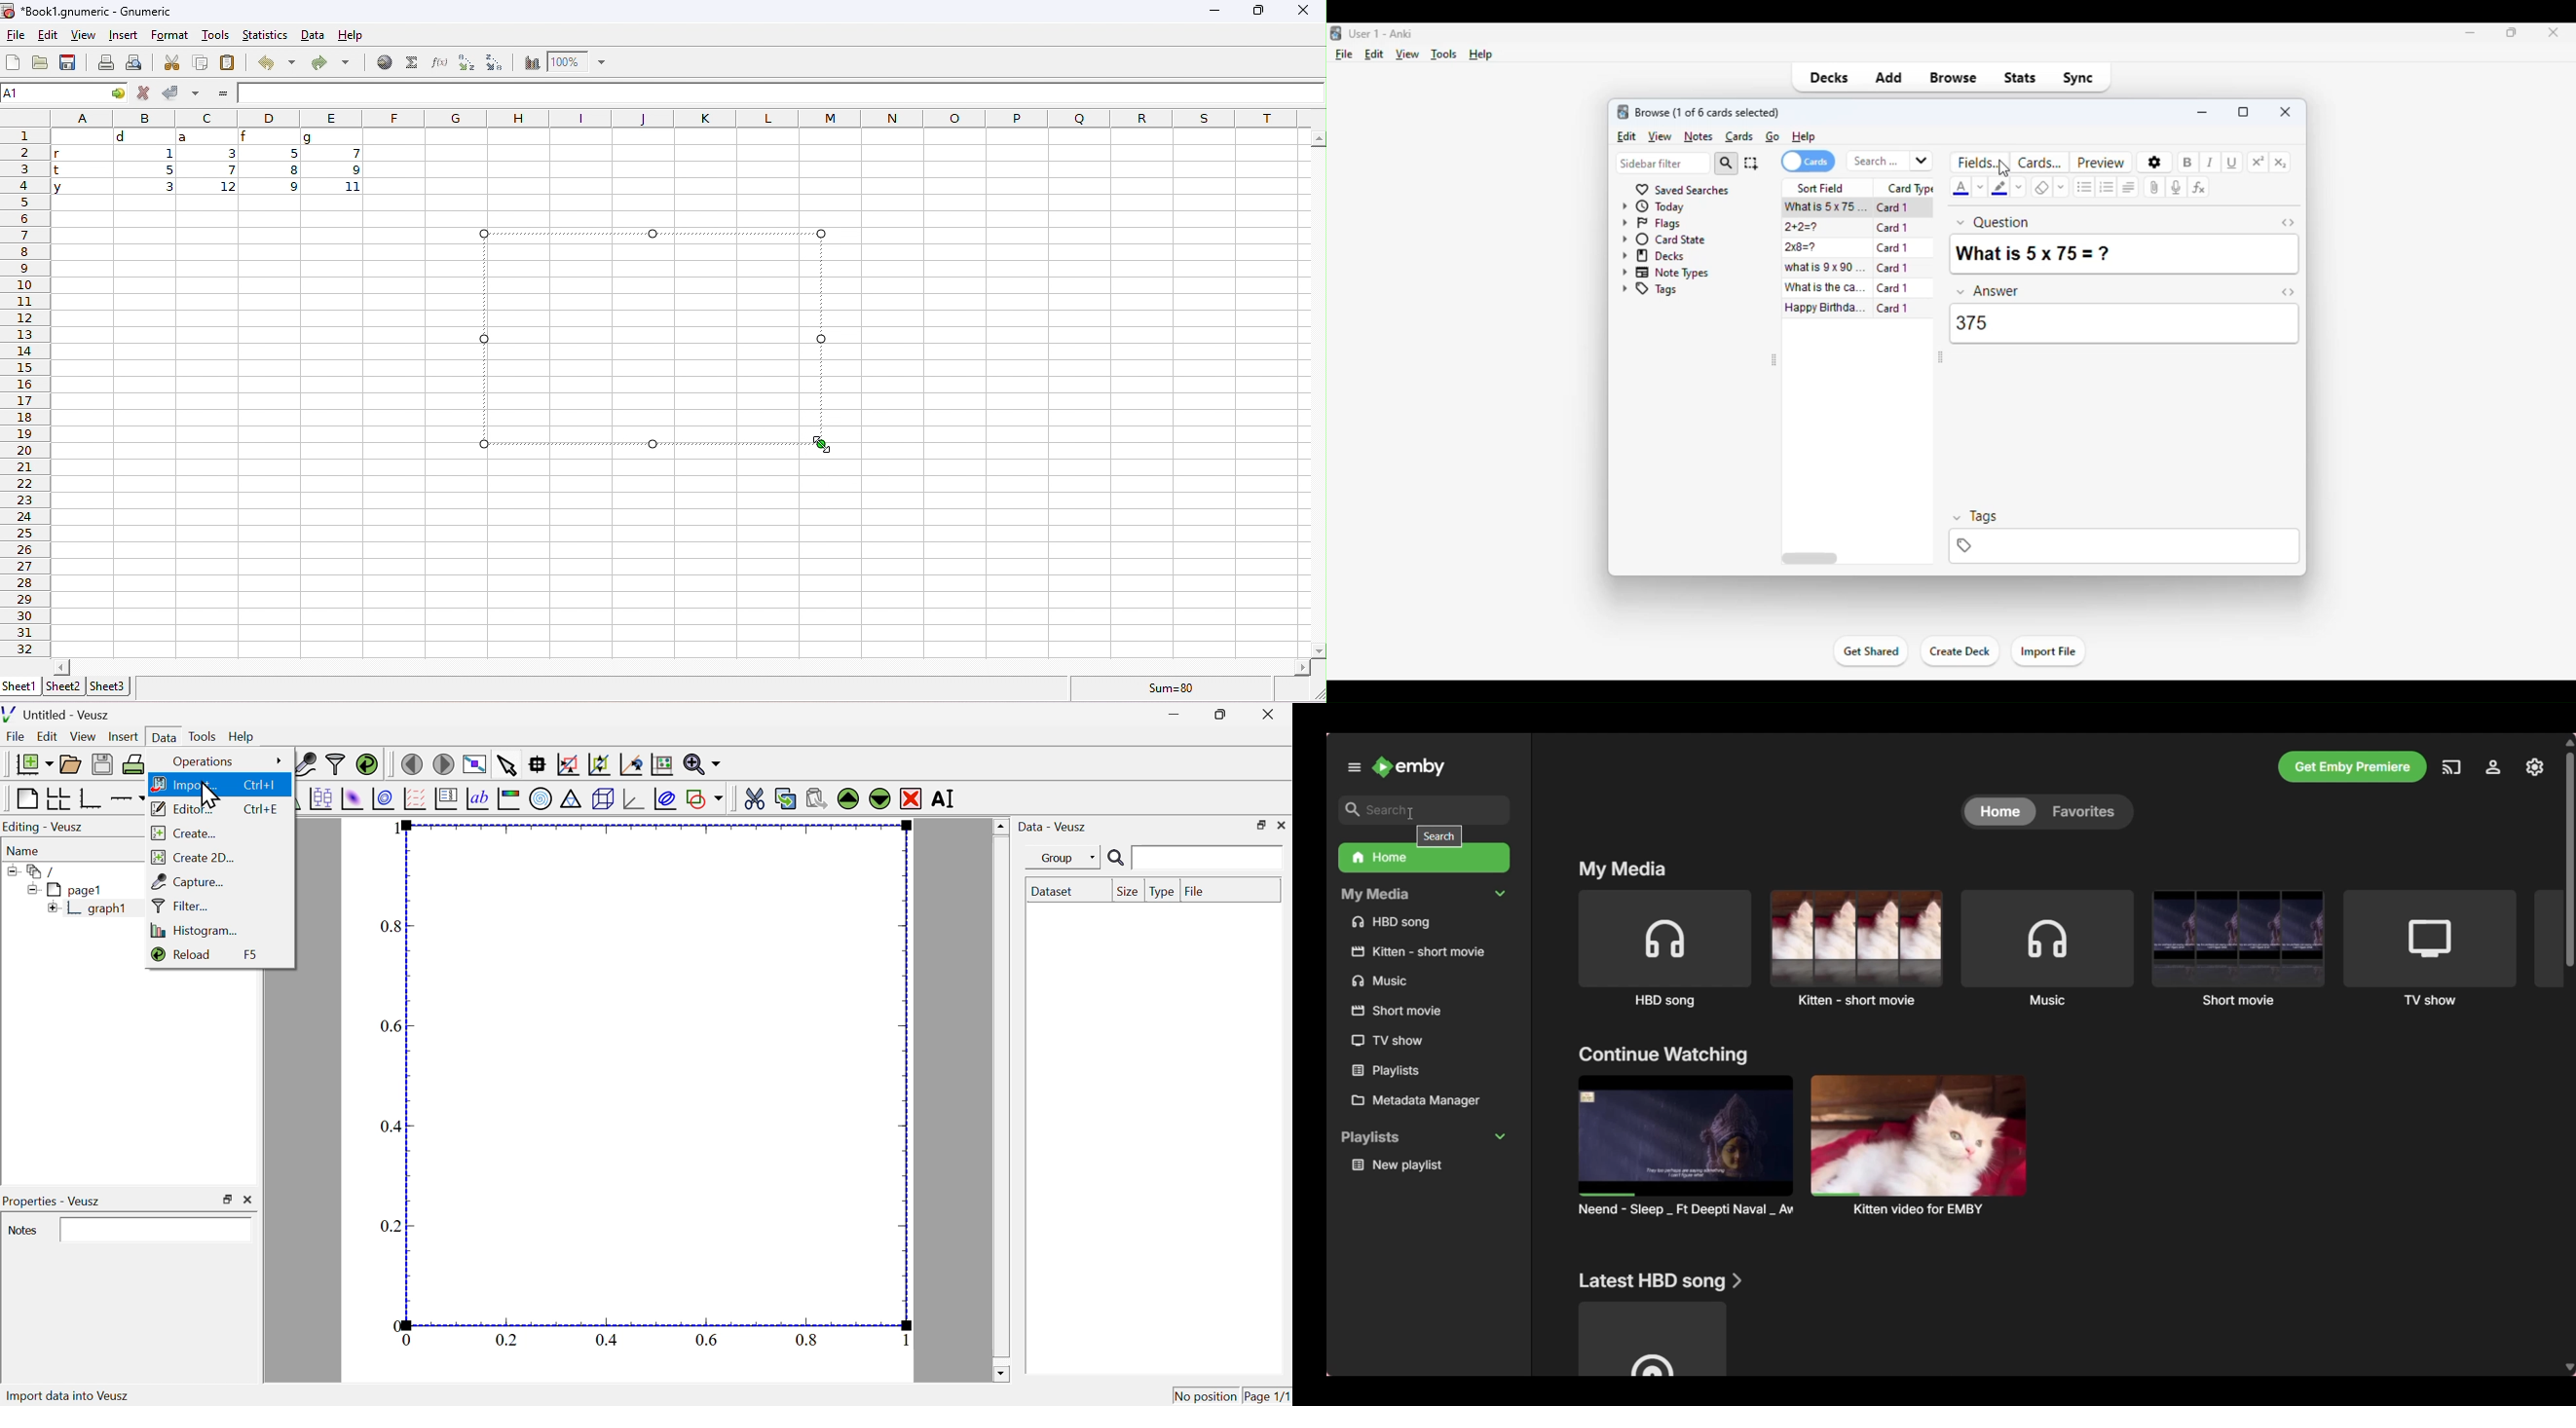 The width and height of the screenshot is (2576, 1428). I want to click on toggle HTML editor, so click(2288, 222).